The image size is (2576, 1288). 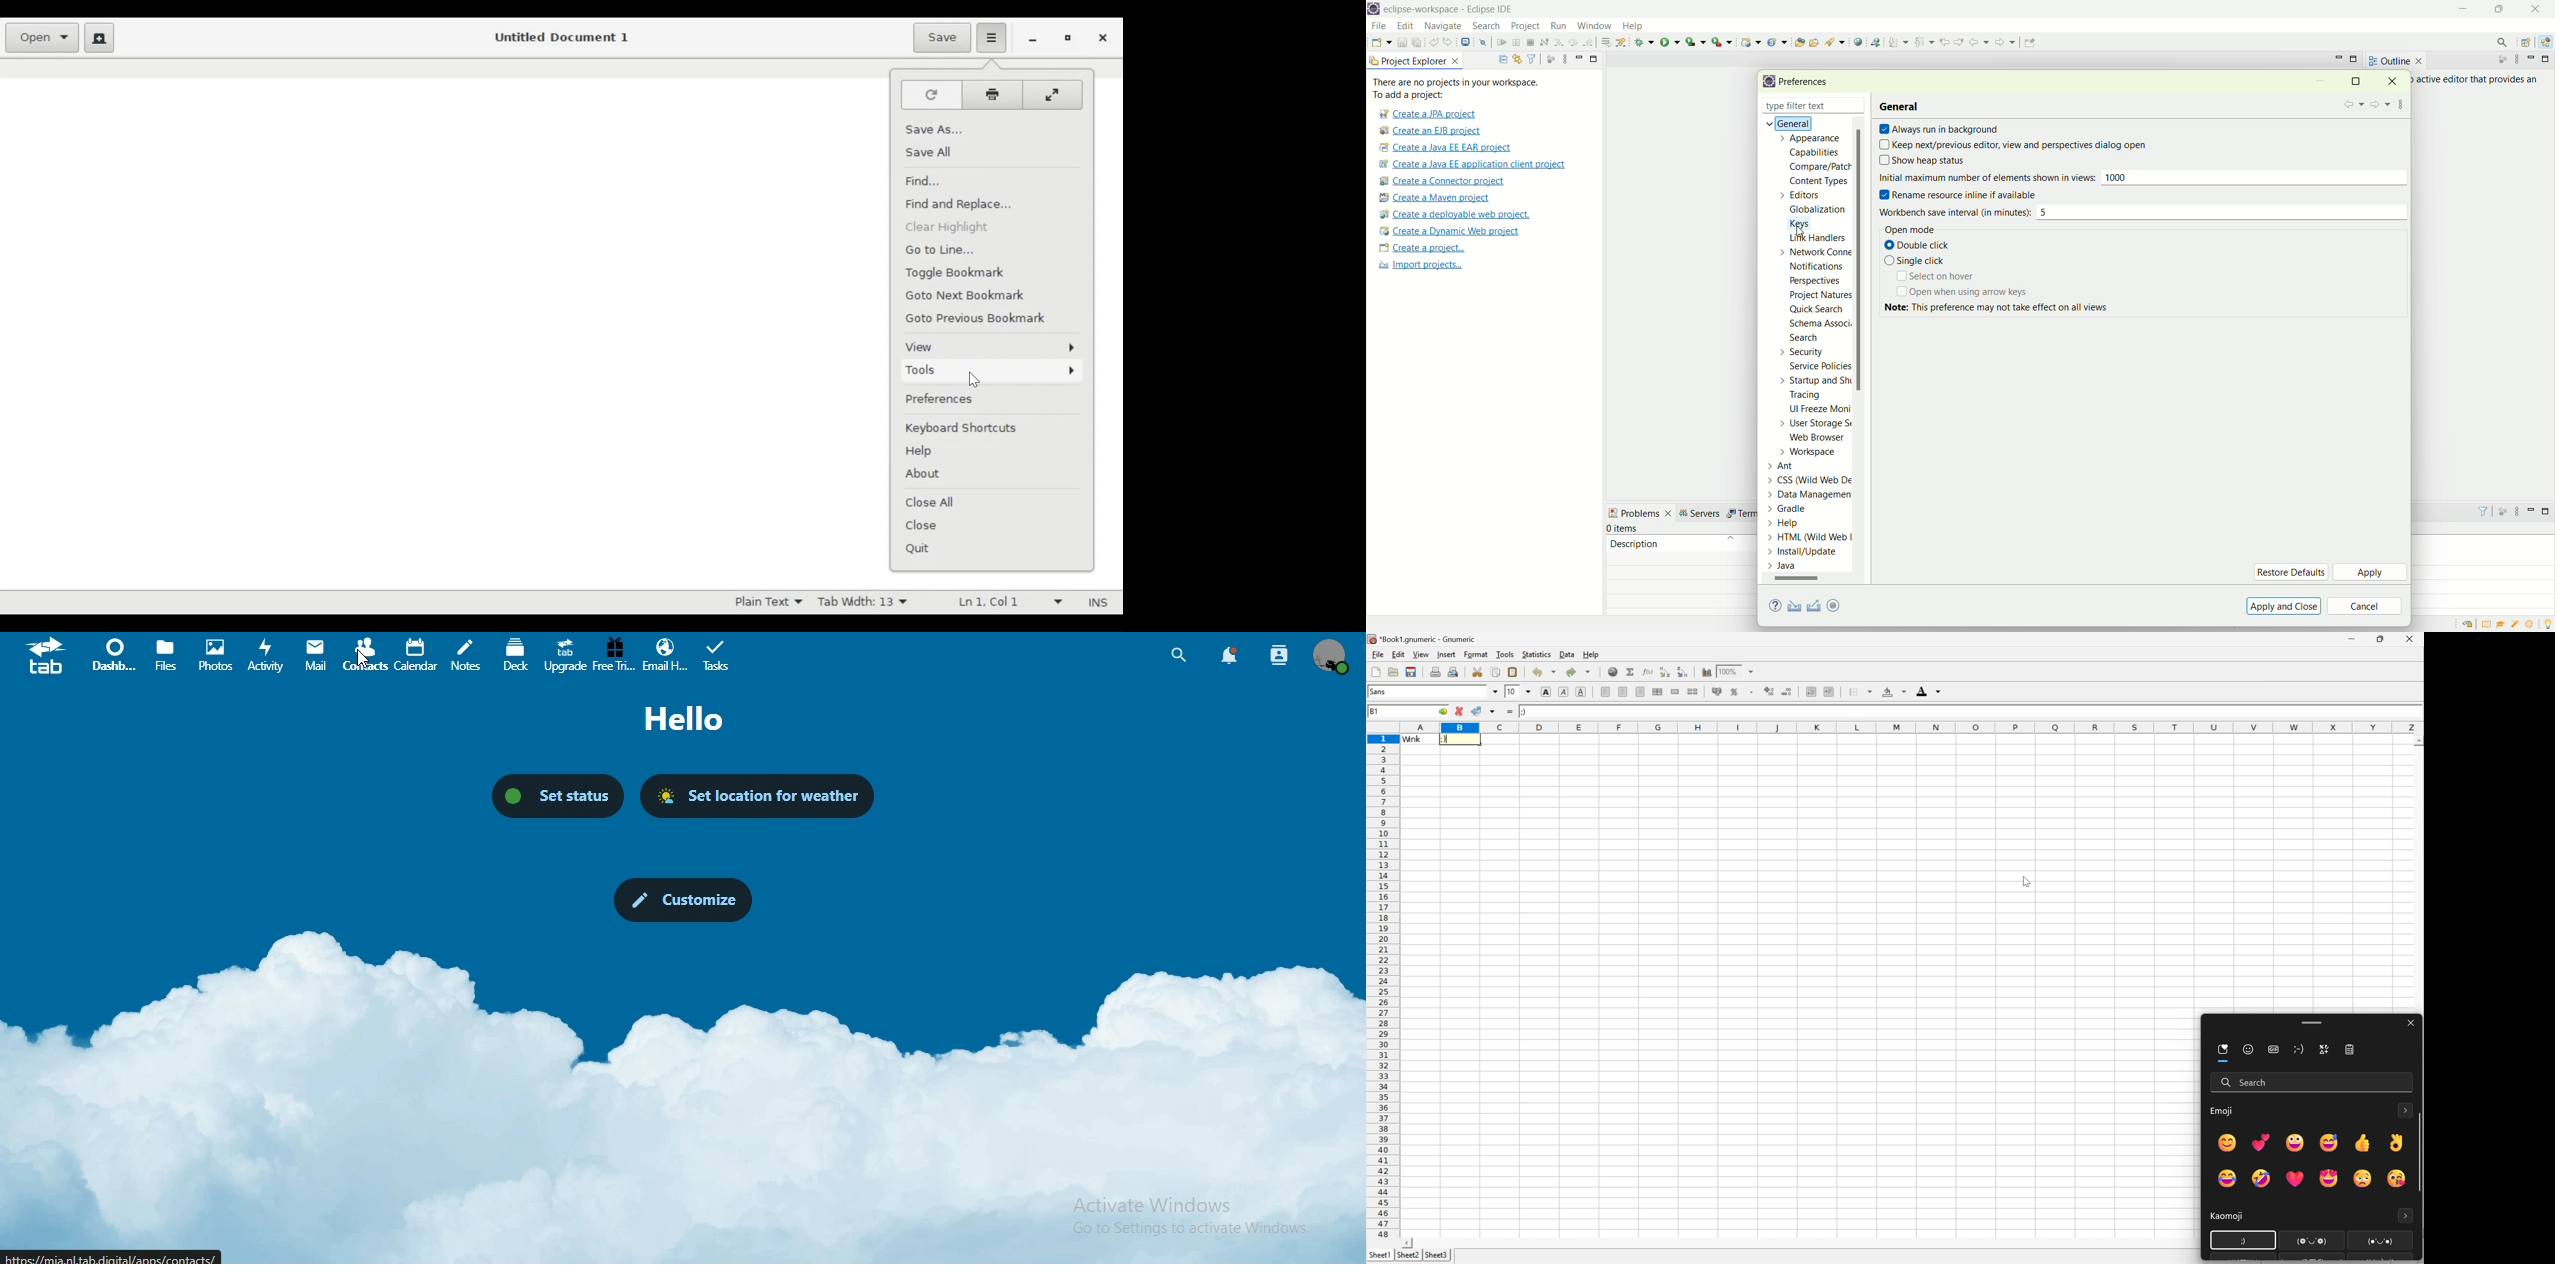 I want to click on drop down, so click(x=1753, y=671).